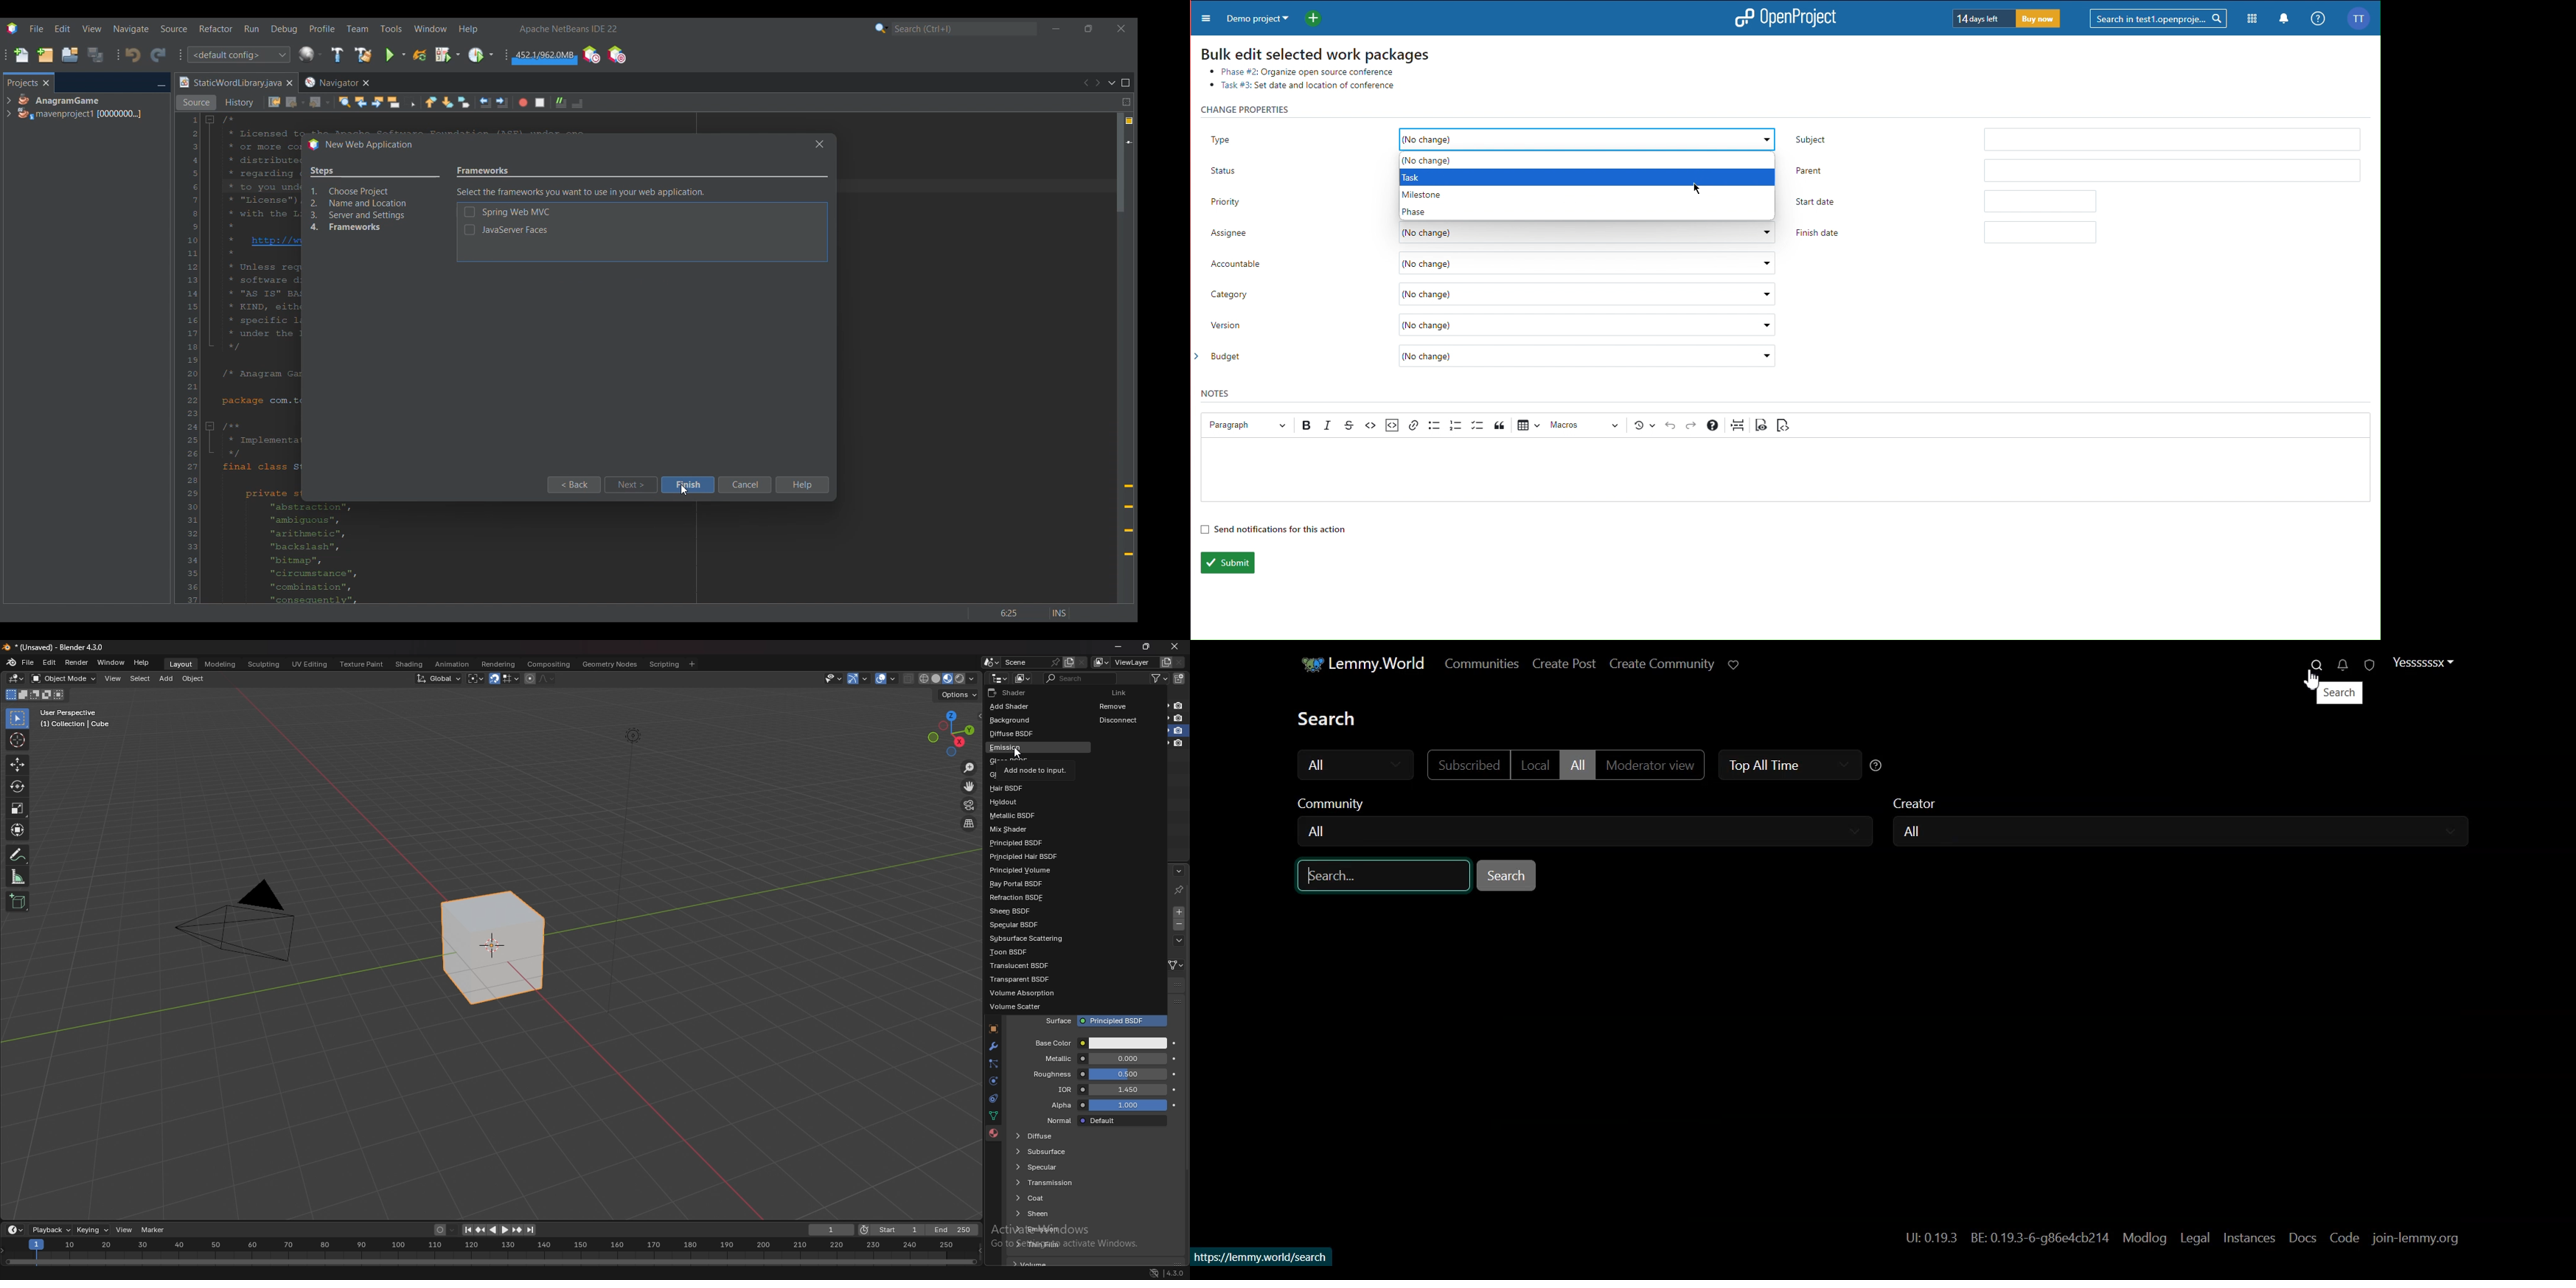 This screenshot has width=2576, height=1288. I want to click on Phase, so click(1417, 211).